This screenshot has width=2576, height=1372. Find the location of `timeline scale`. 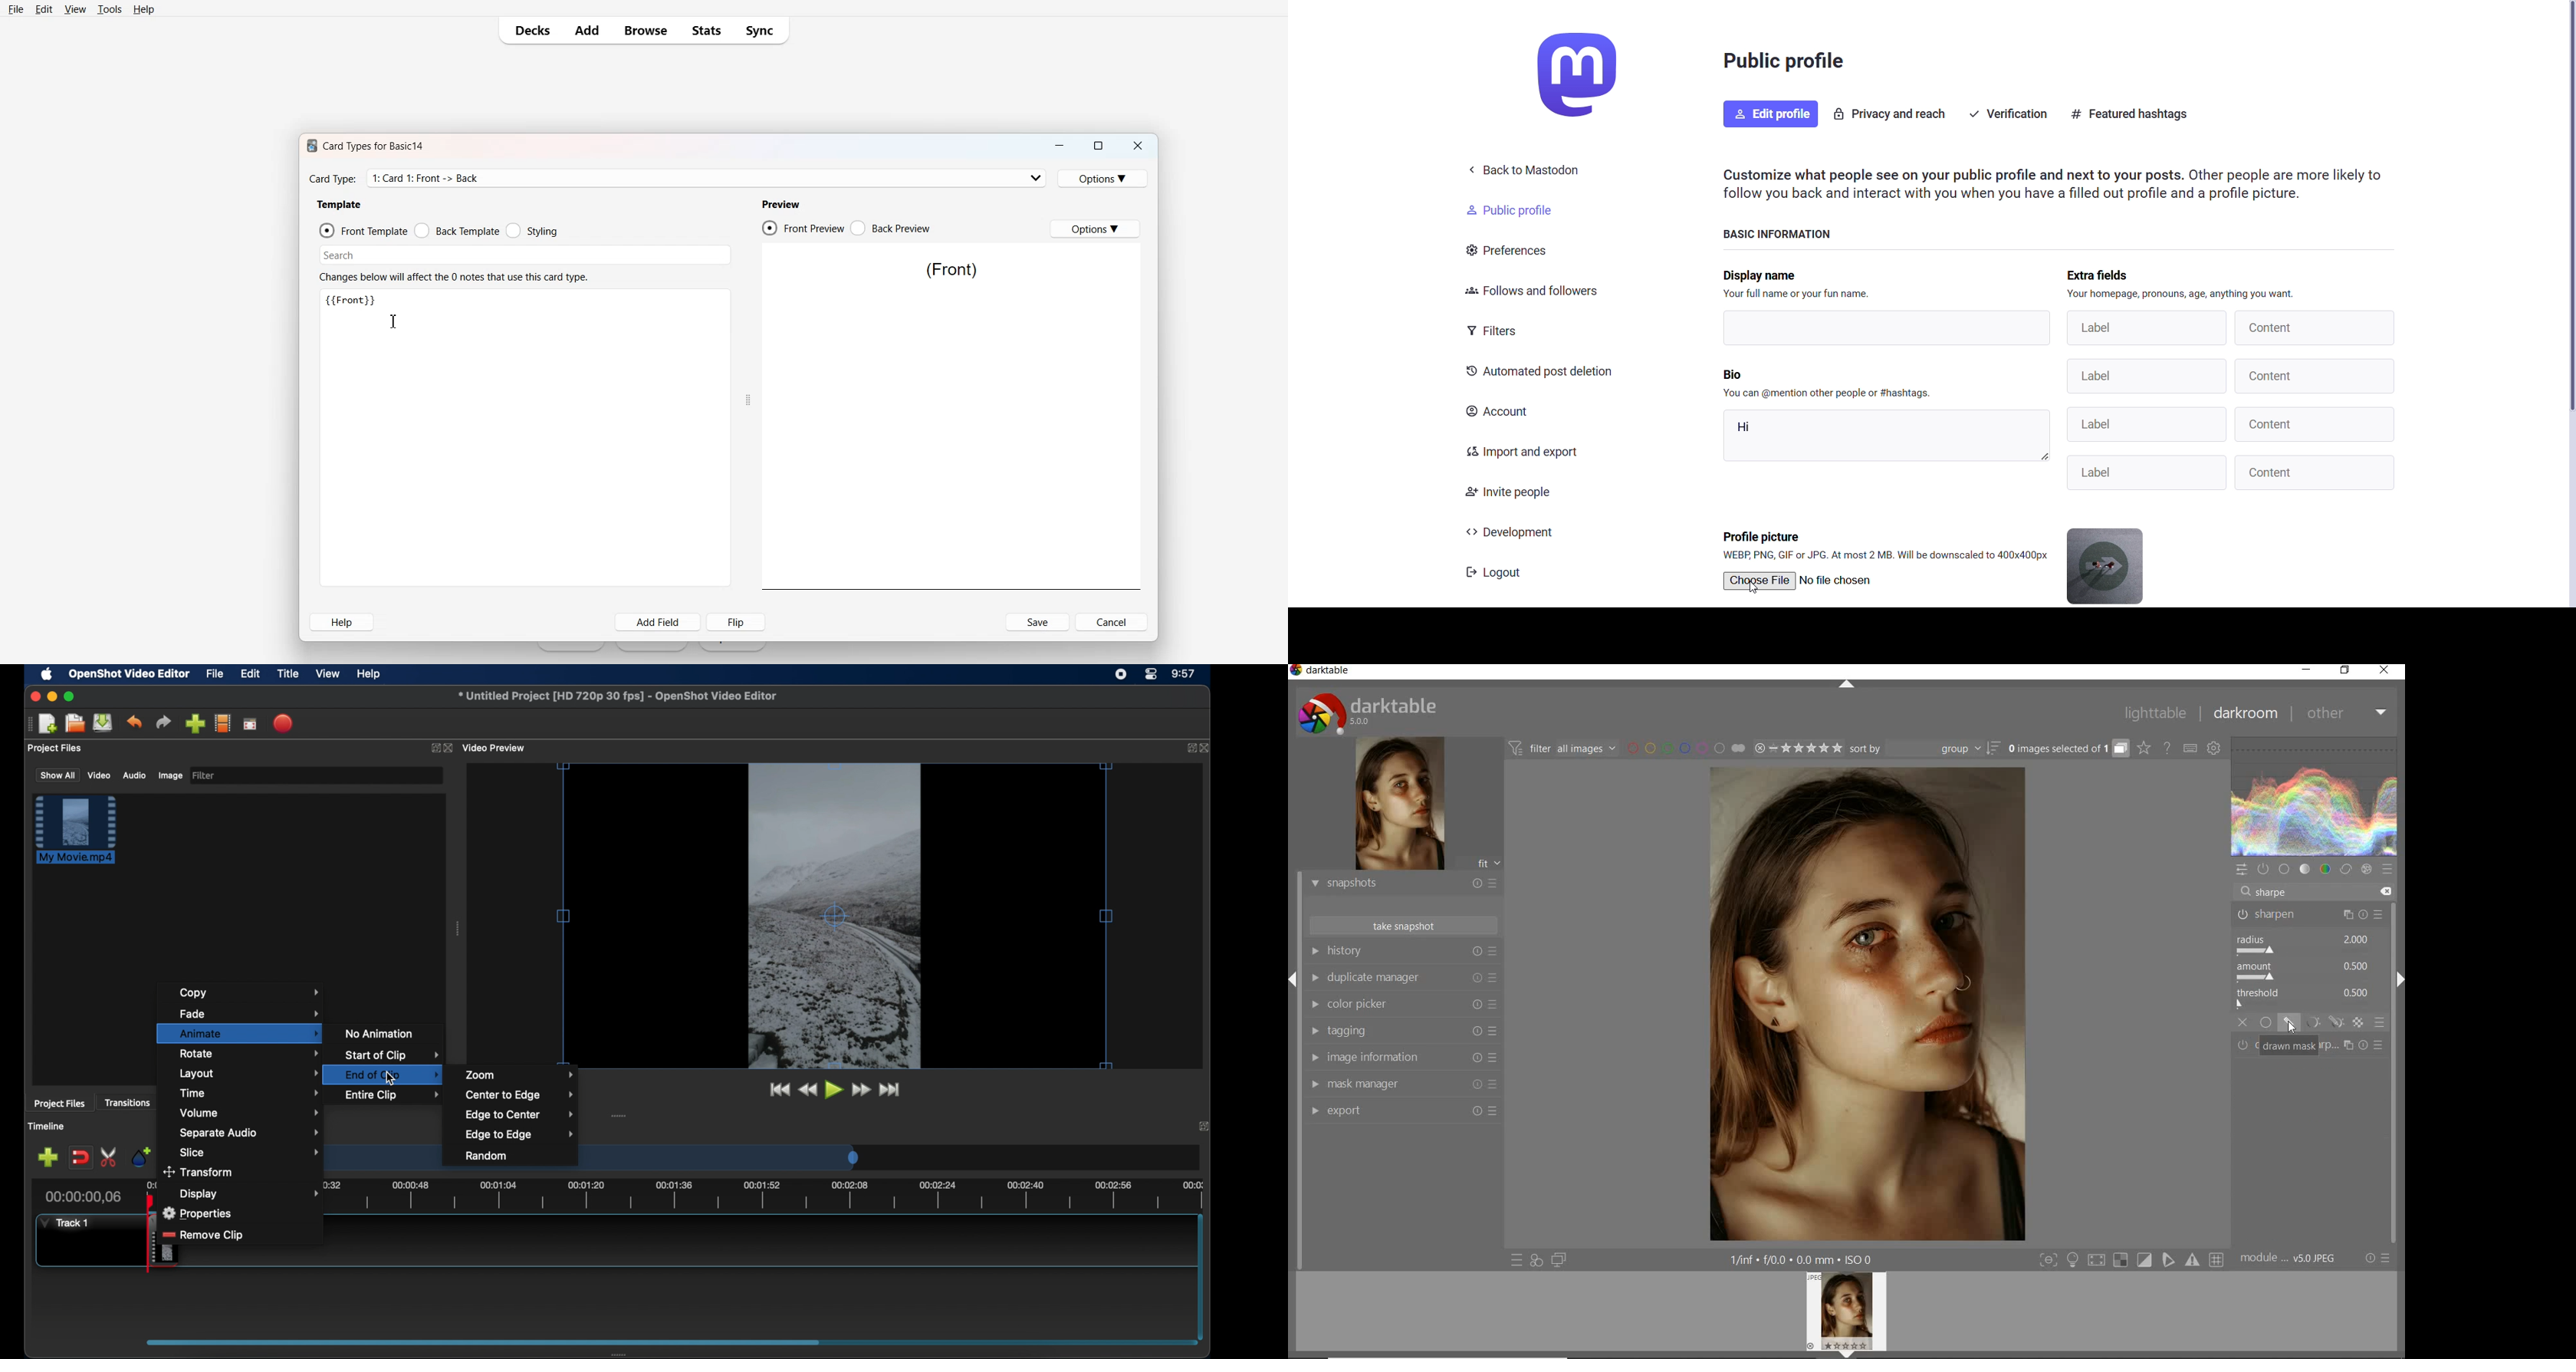

timeline scale is located at coordinates (761, 1196).